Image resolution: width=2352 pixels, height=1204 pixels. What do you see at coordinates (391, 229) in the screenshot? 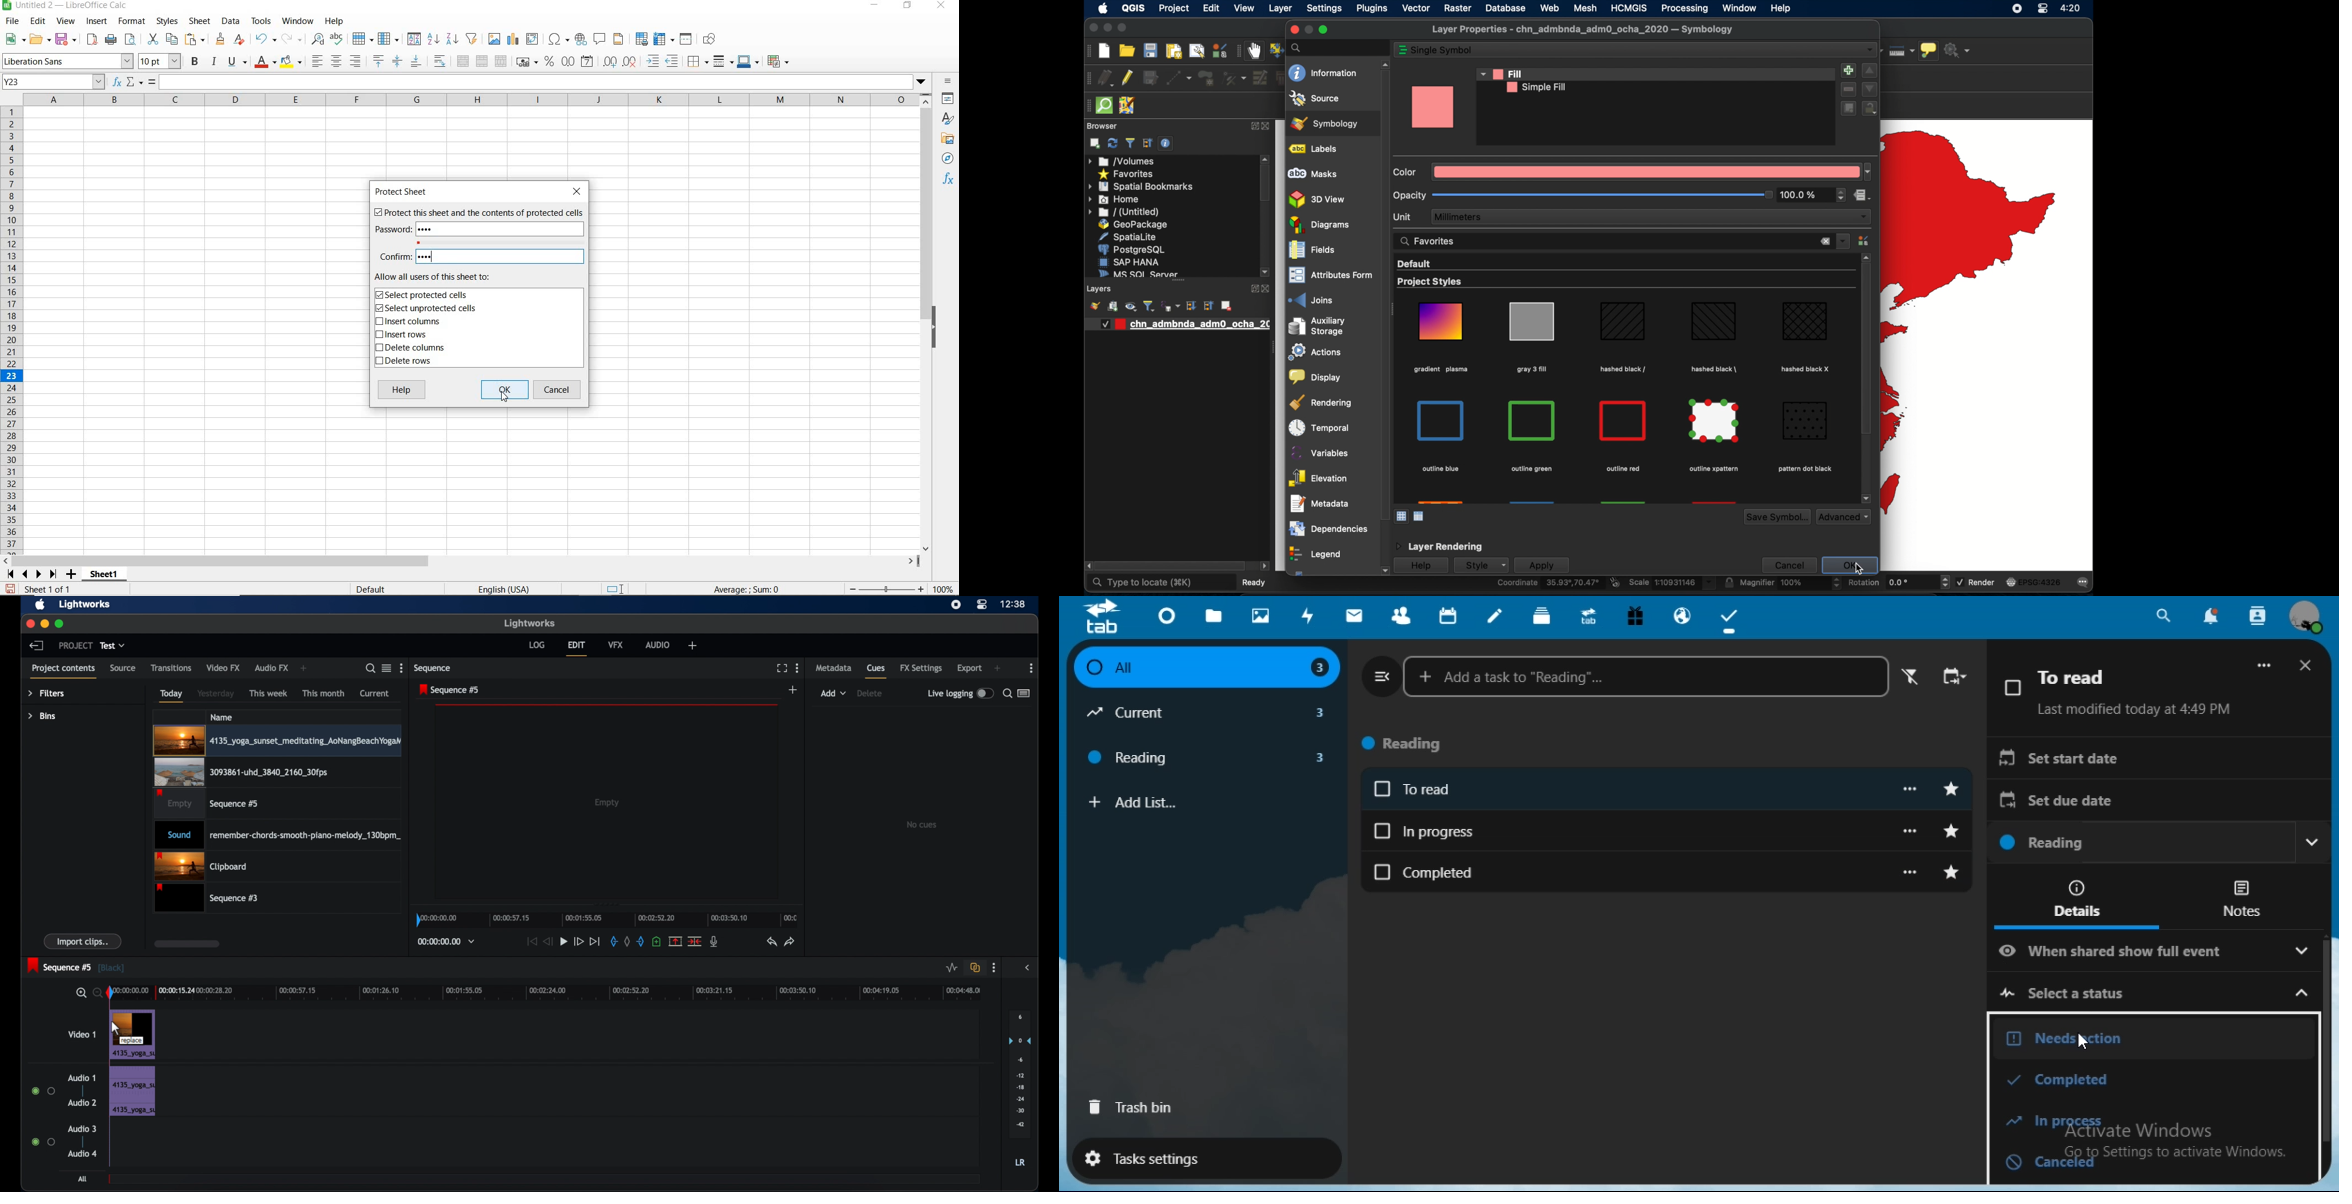
I see `password` at bounding box center [391, 229].